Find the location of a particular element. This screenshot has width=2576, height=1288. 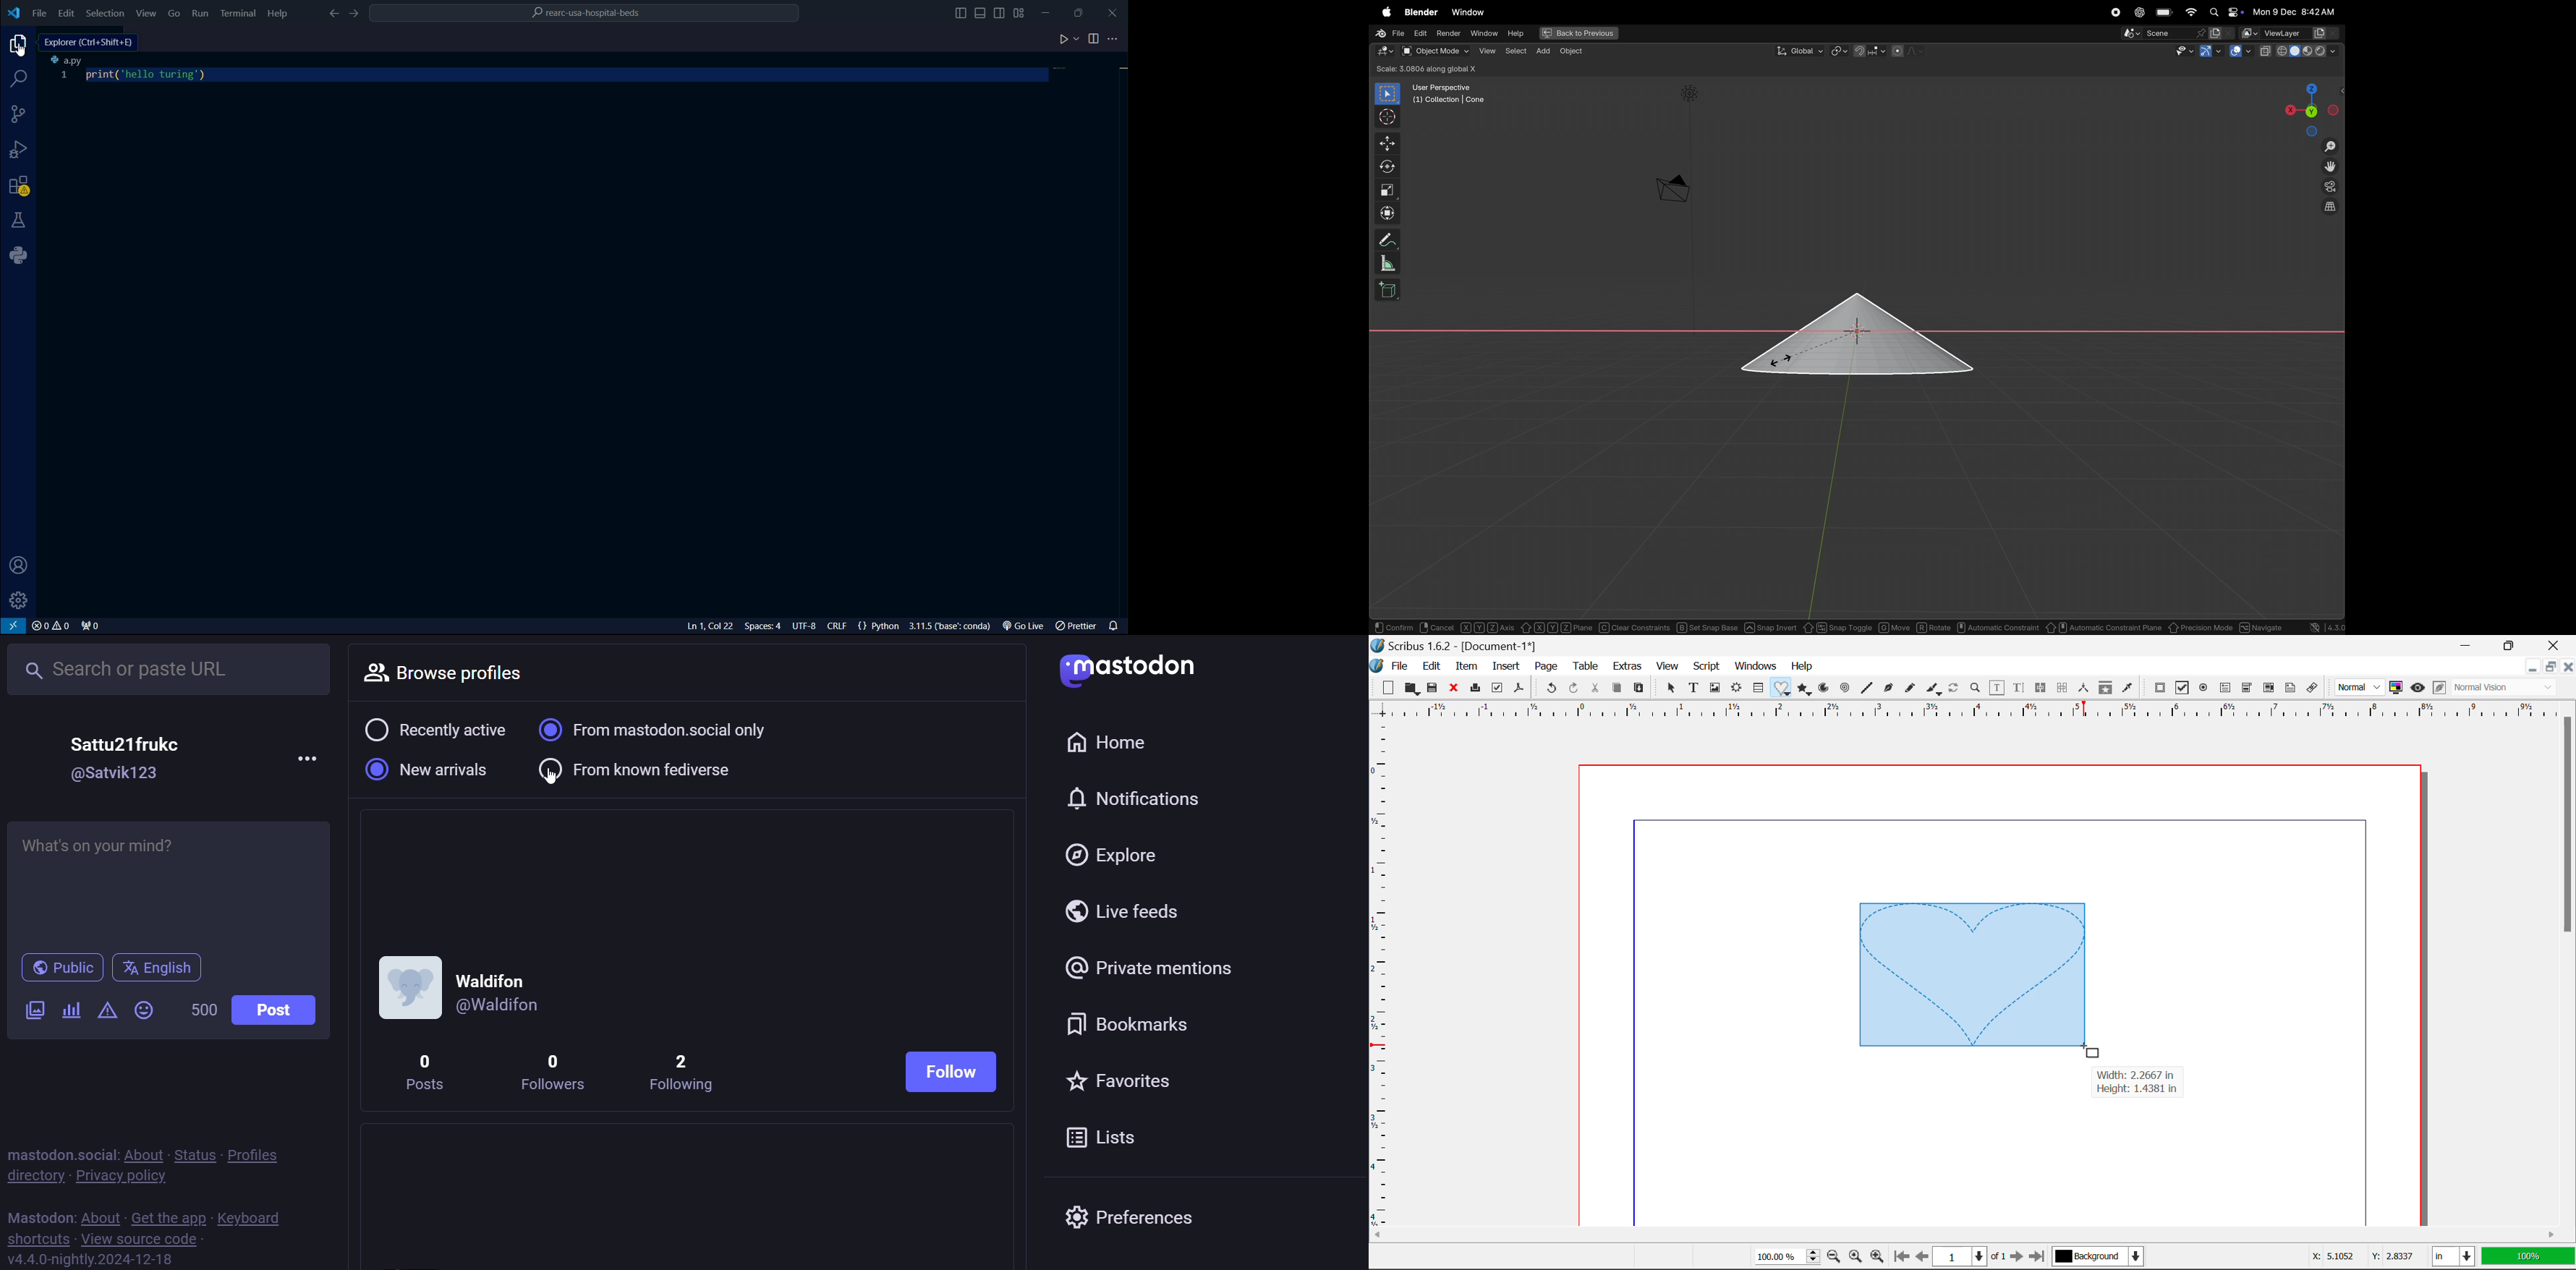

Normal Vision is located at coordinates (2506, 688).